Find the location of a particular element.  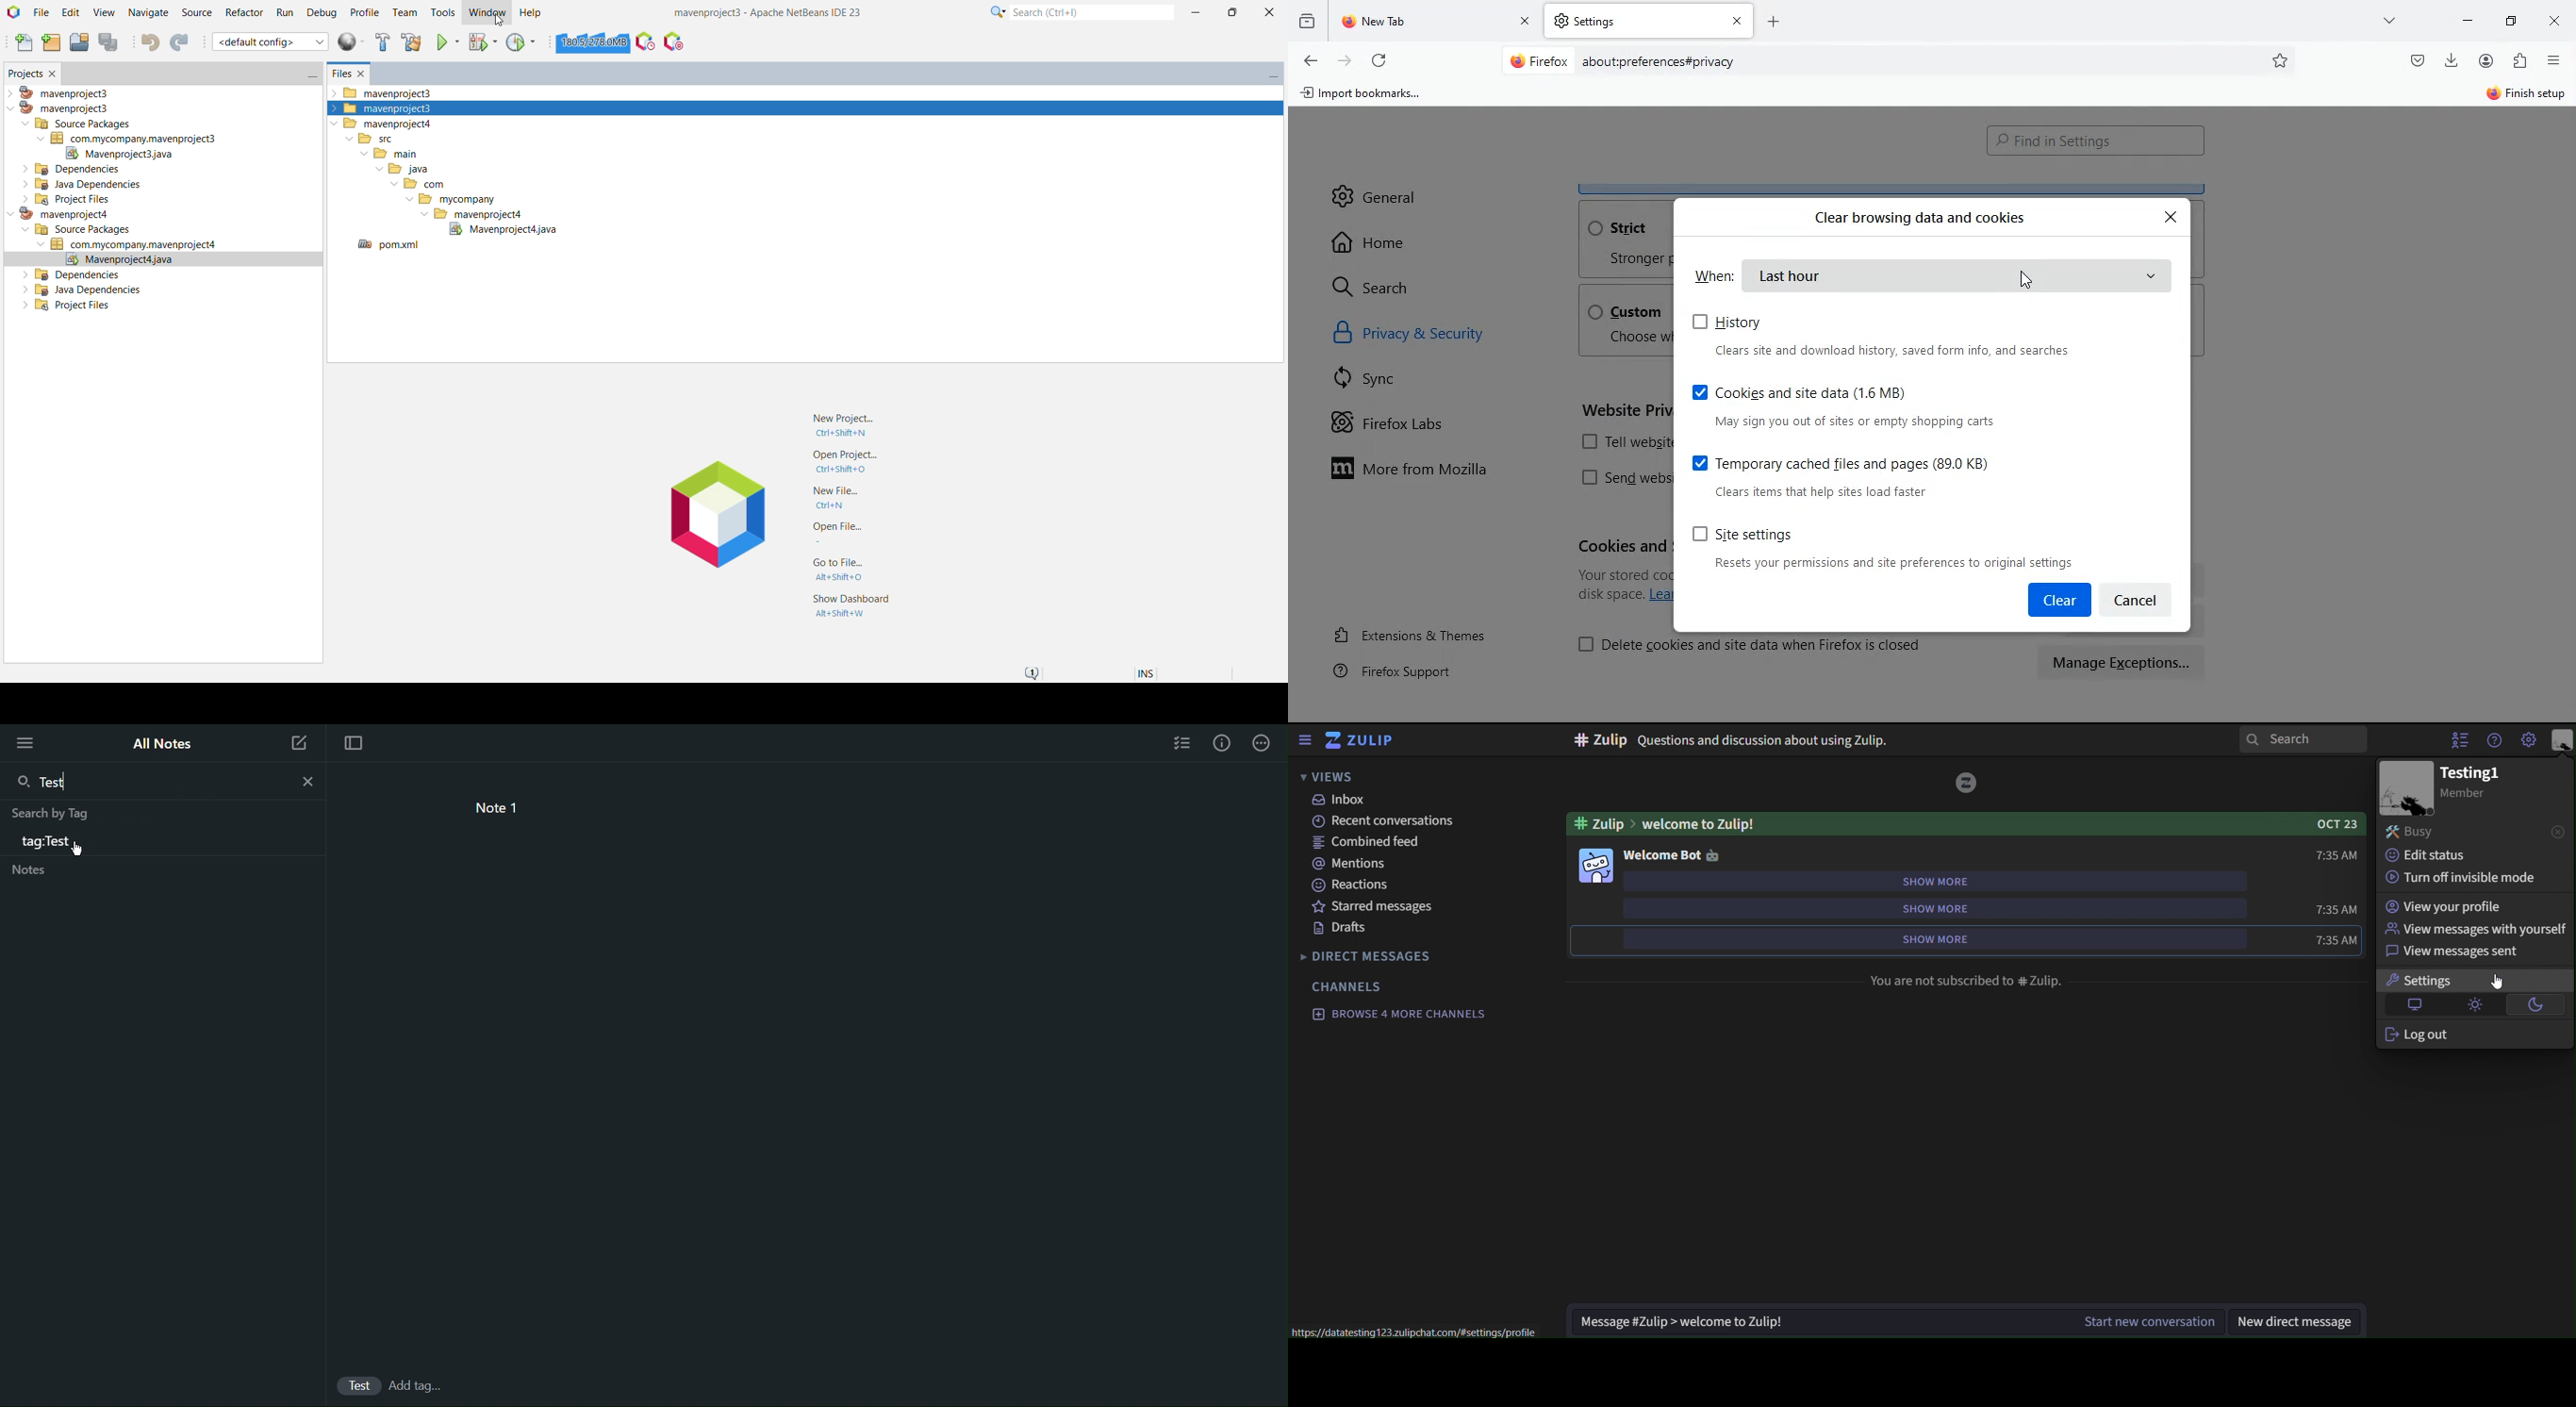

New Note is located at coordinates (299, 744).